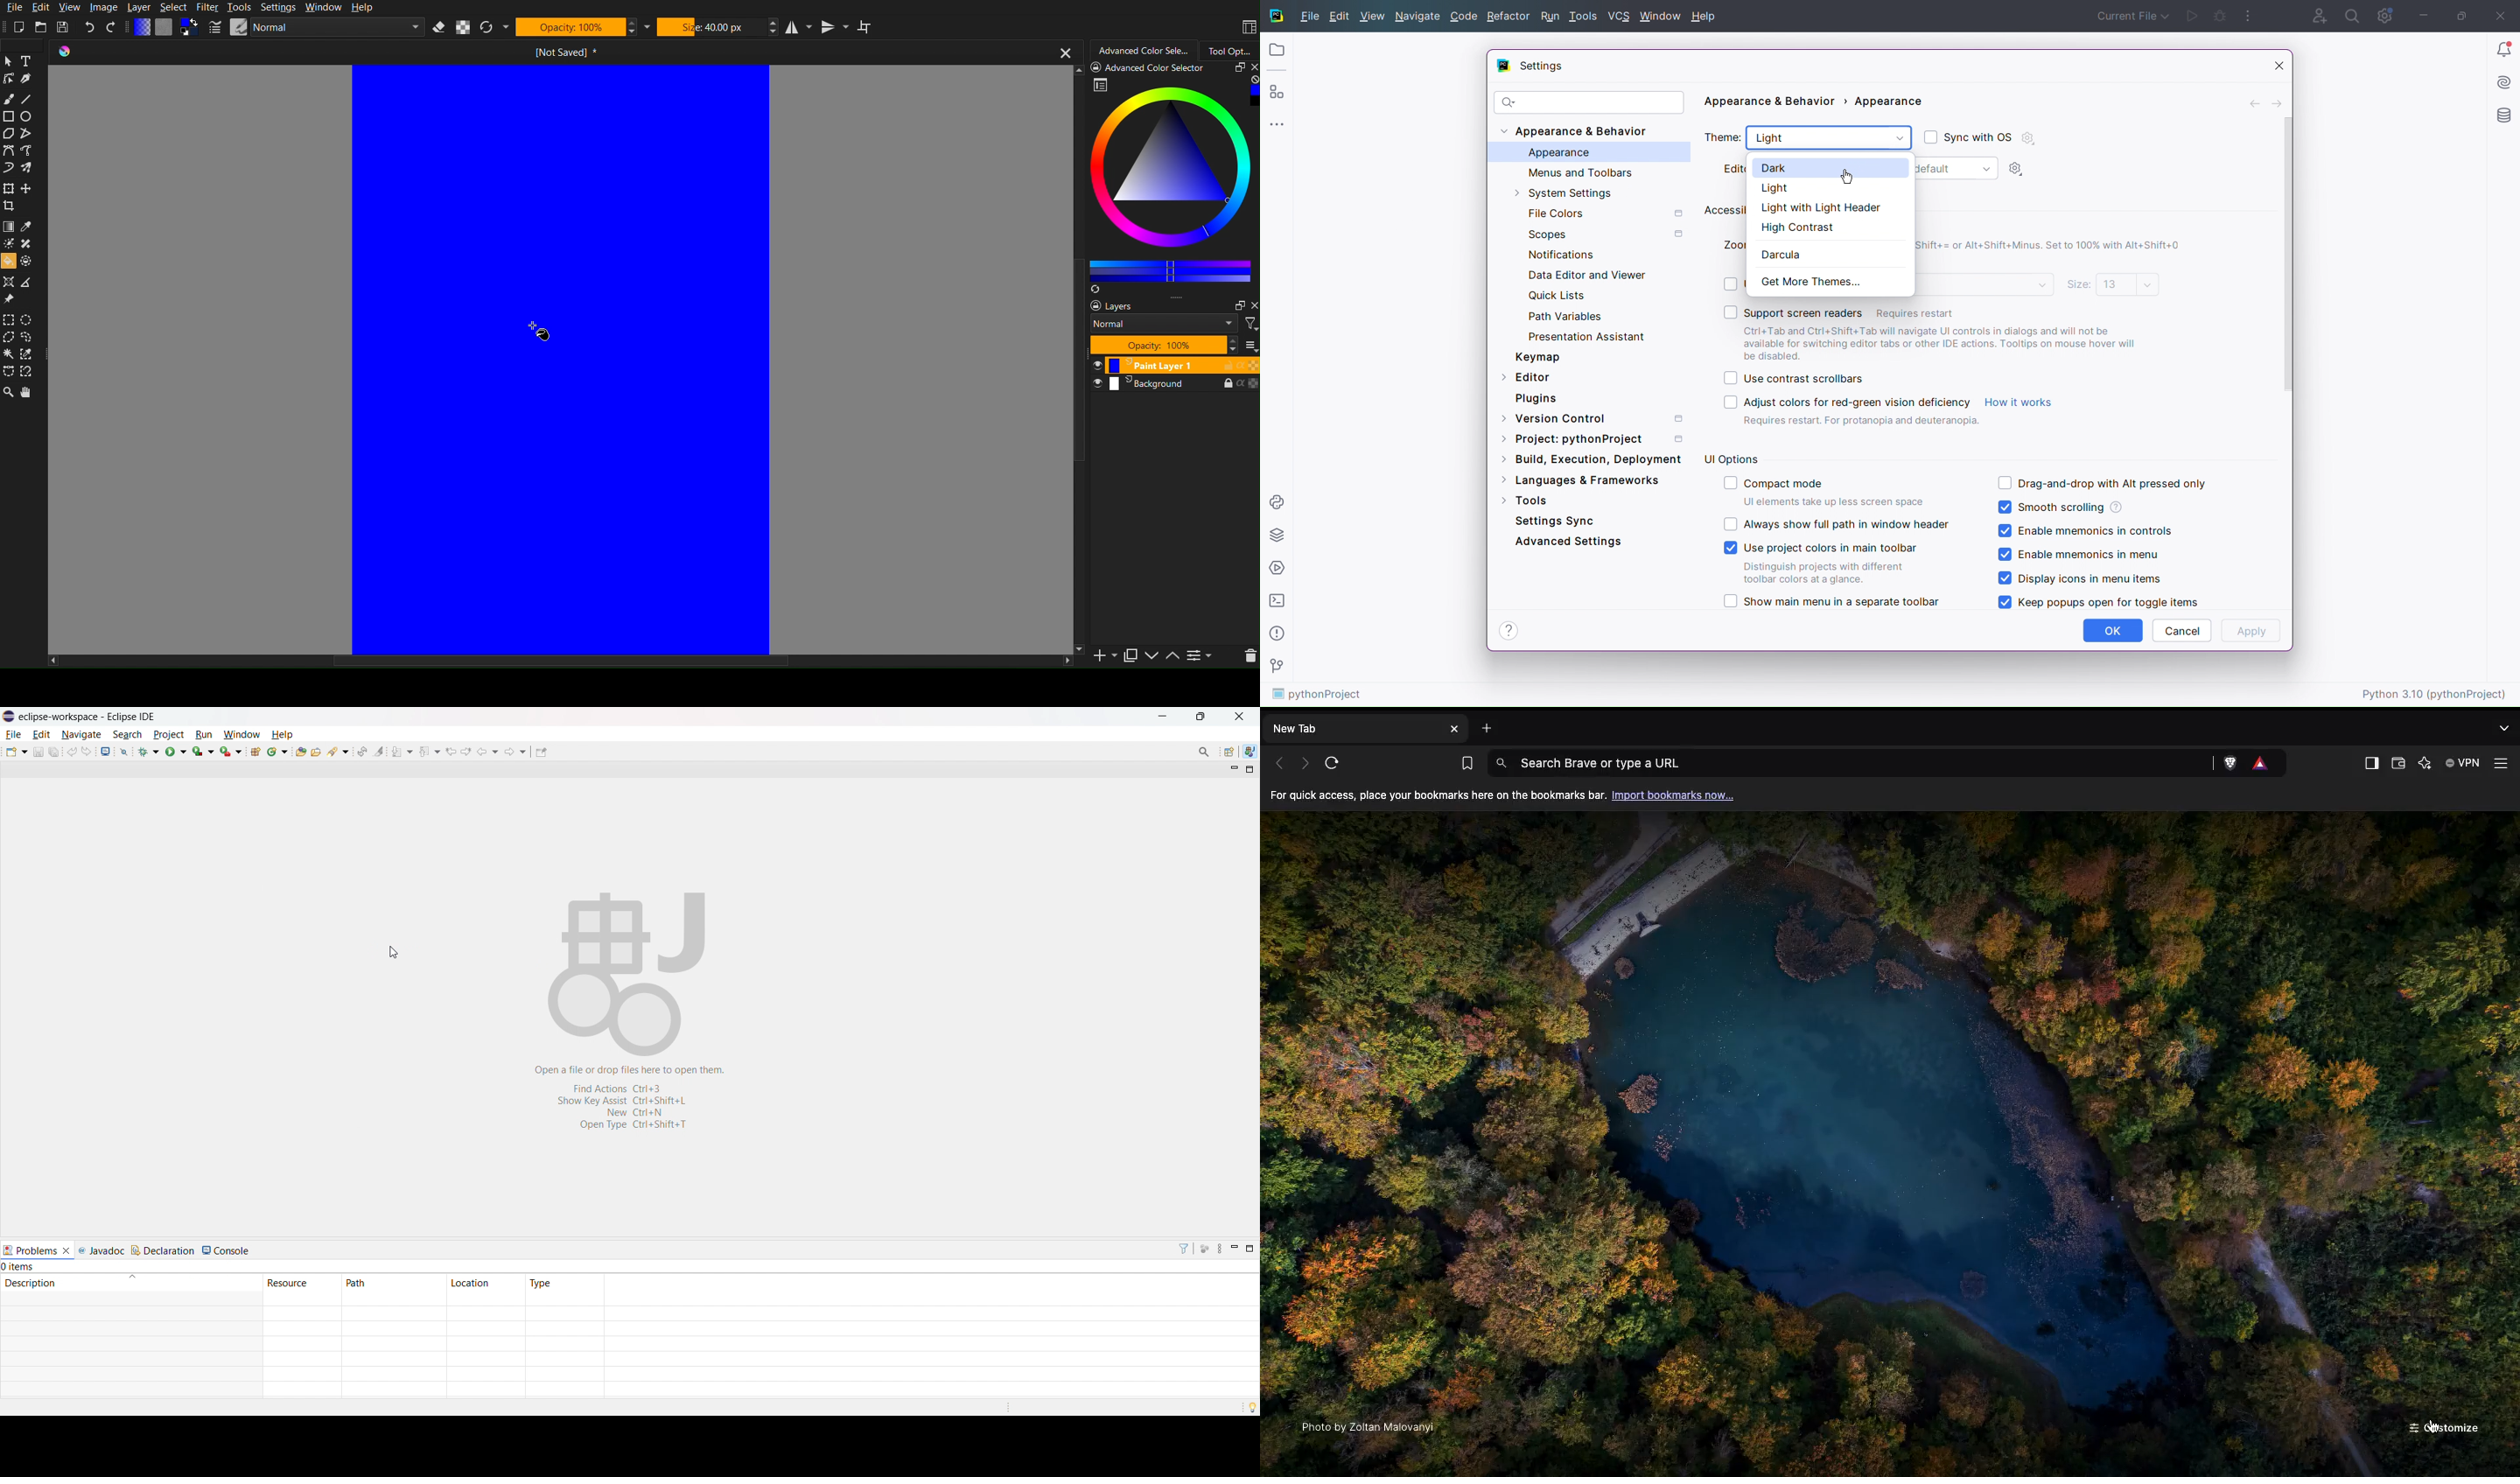  I want to click on VCS, so click(1621, 16).